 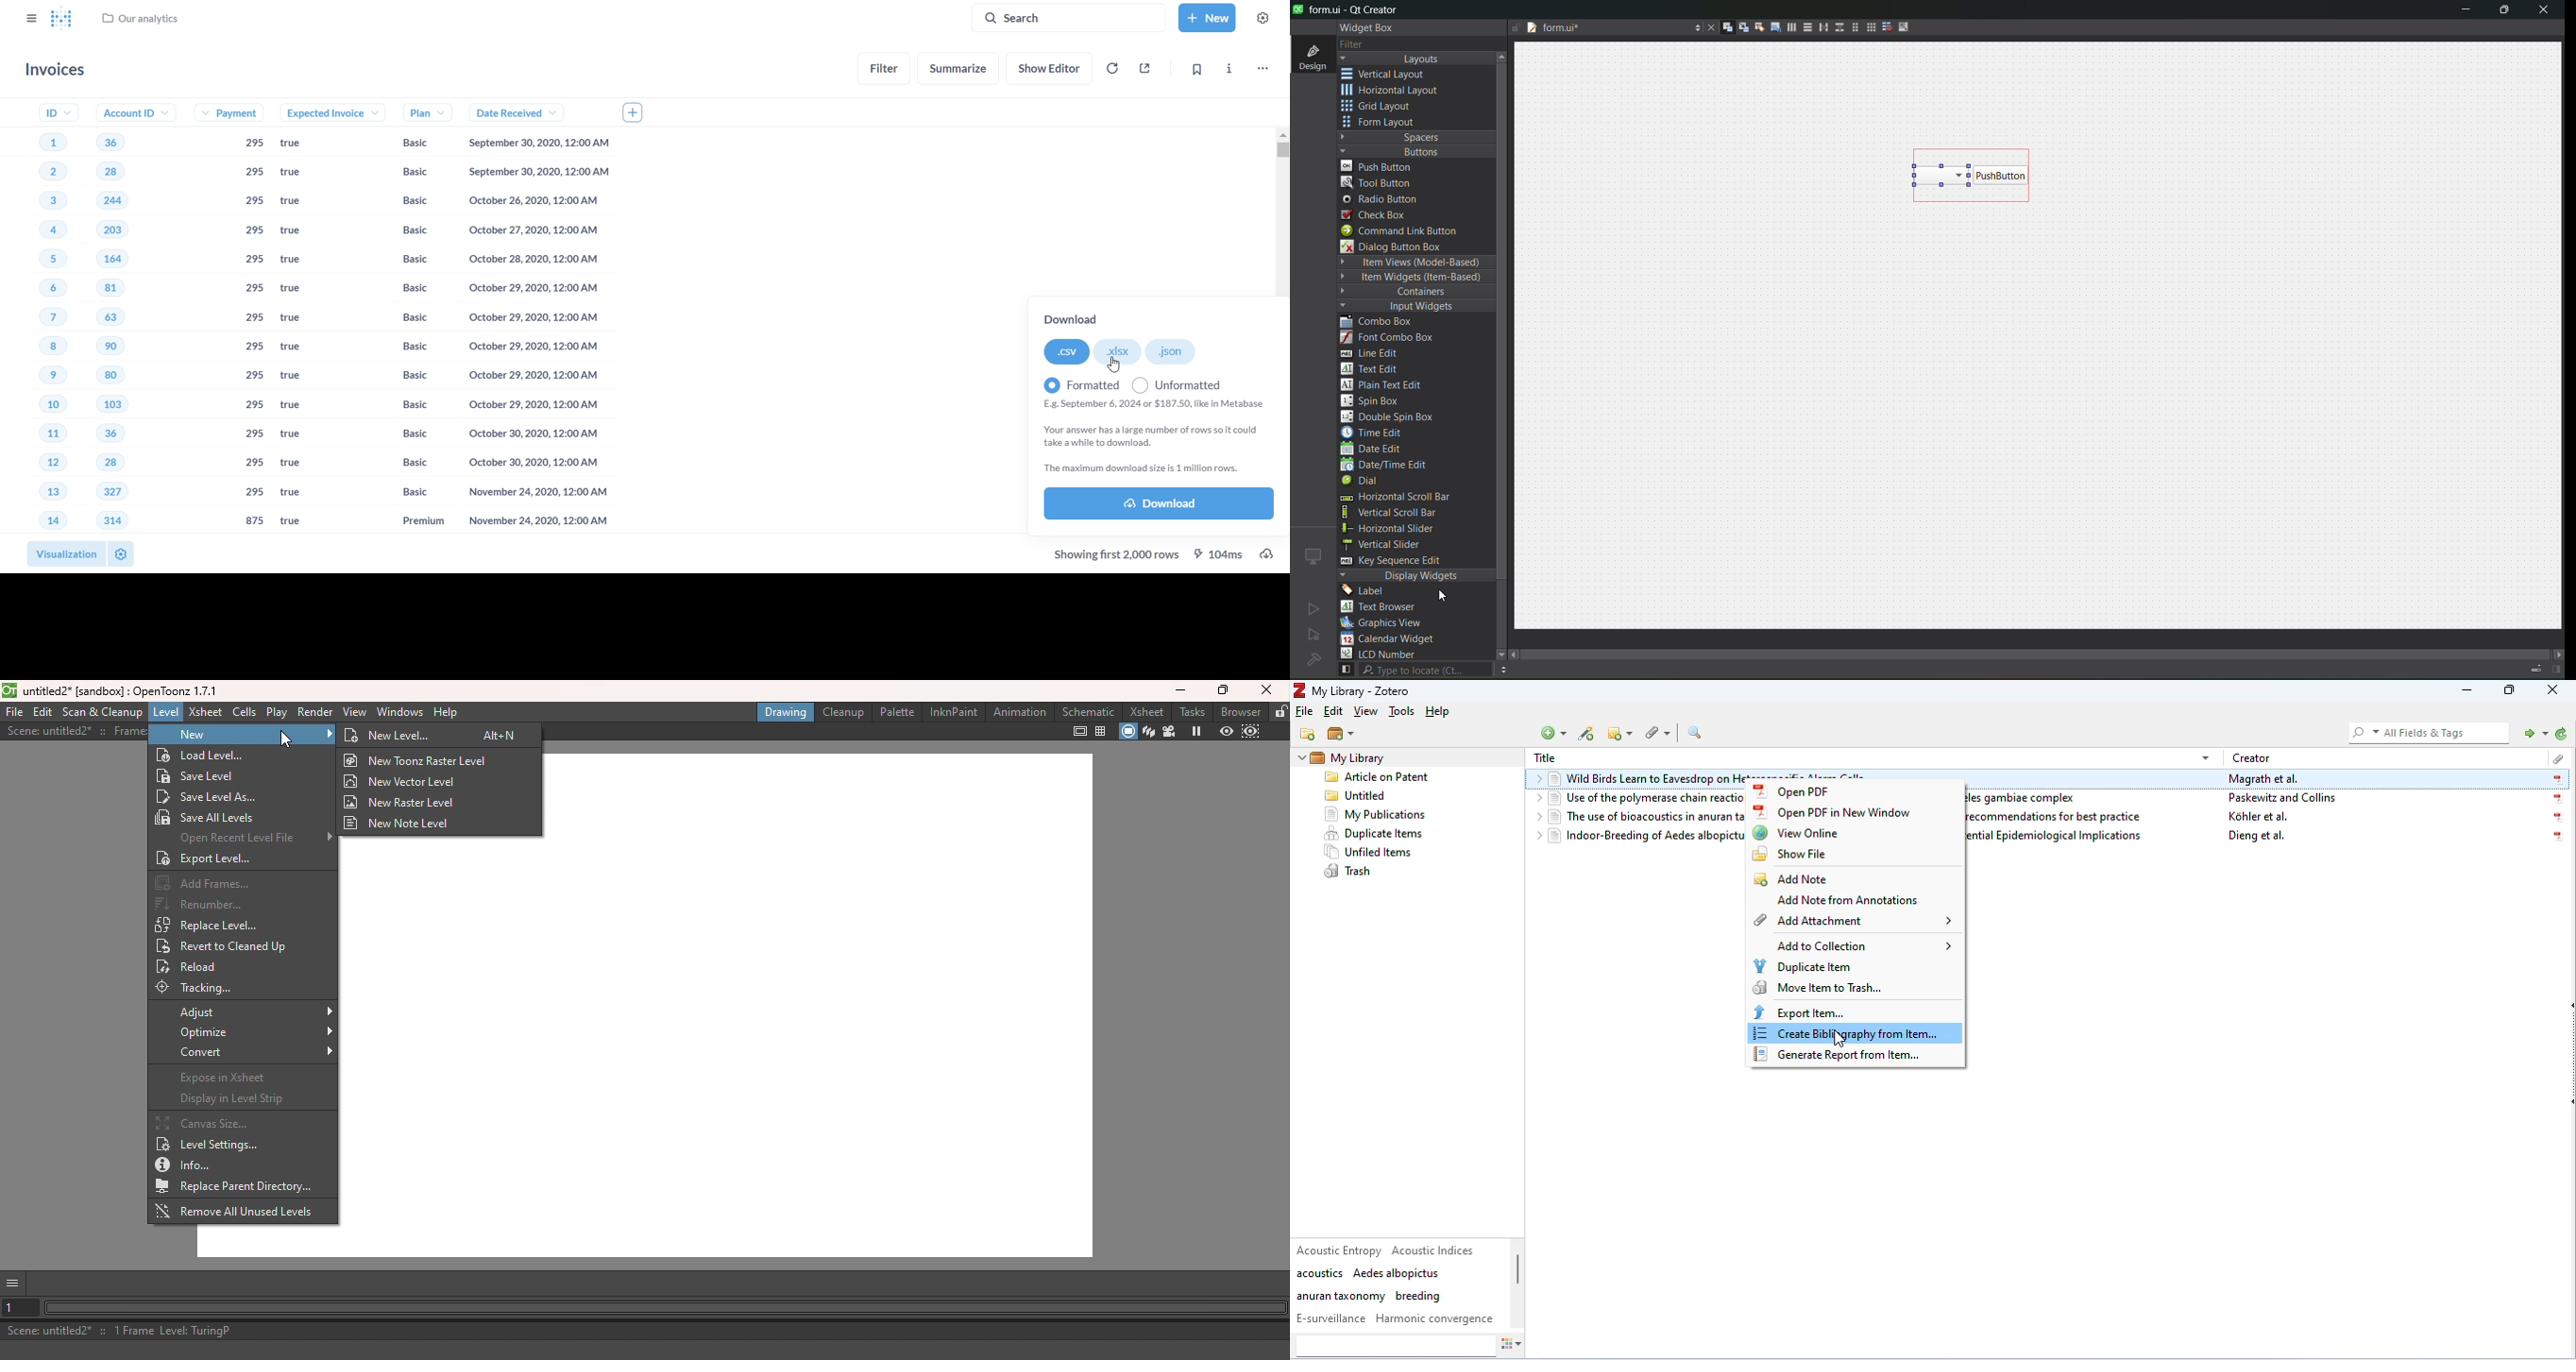 I want to click on duplicate items, so click(x=1375, y=834).